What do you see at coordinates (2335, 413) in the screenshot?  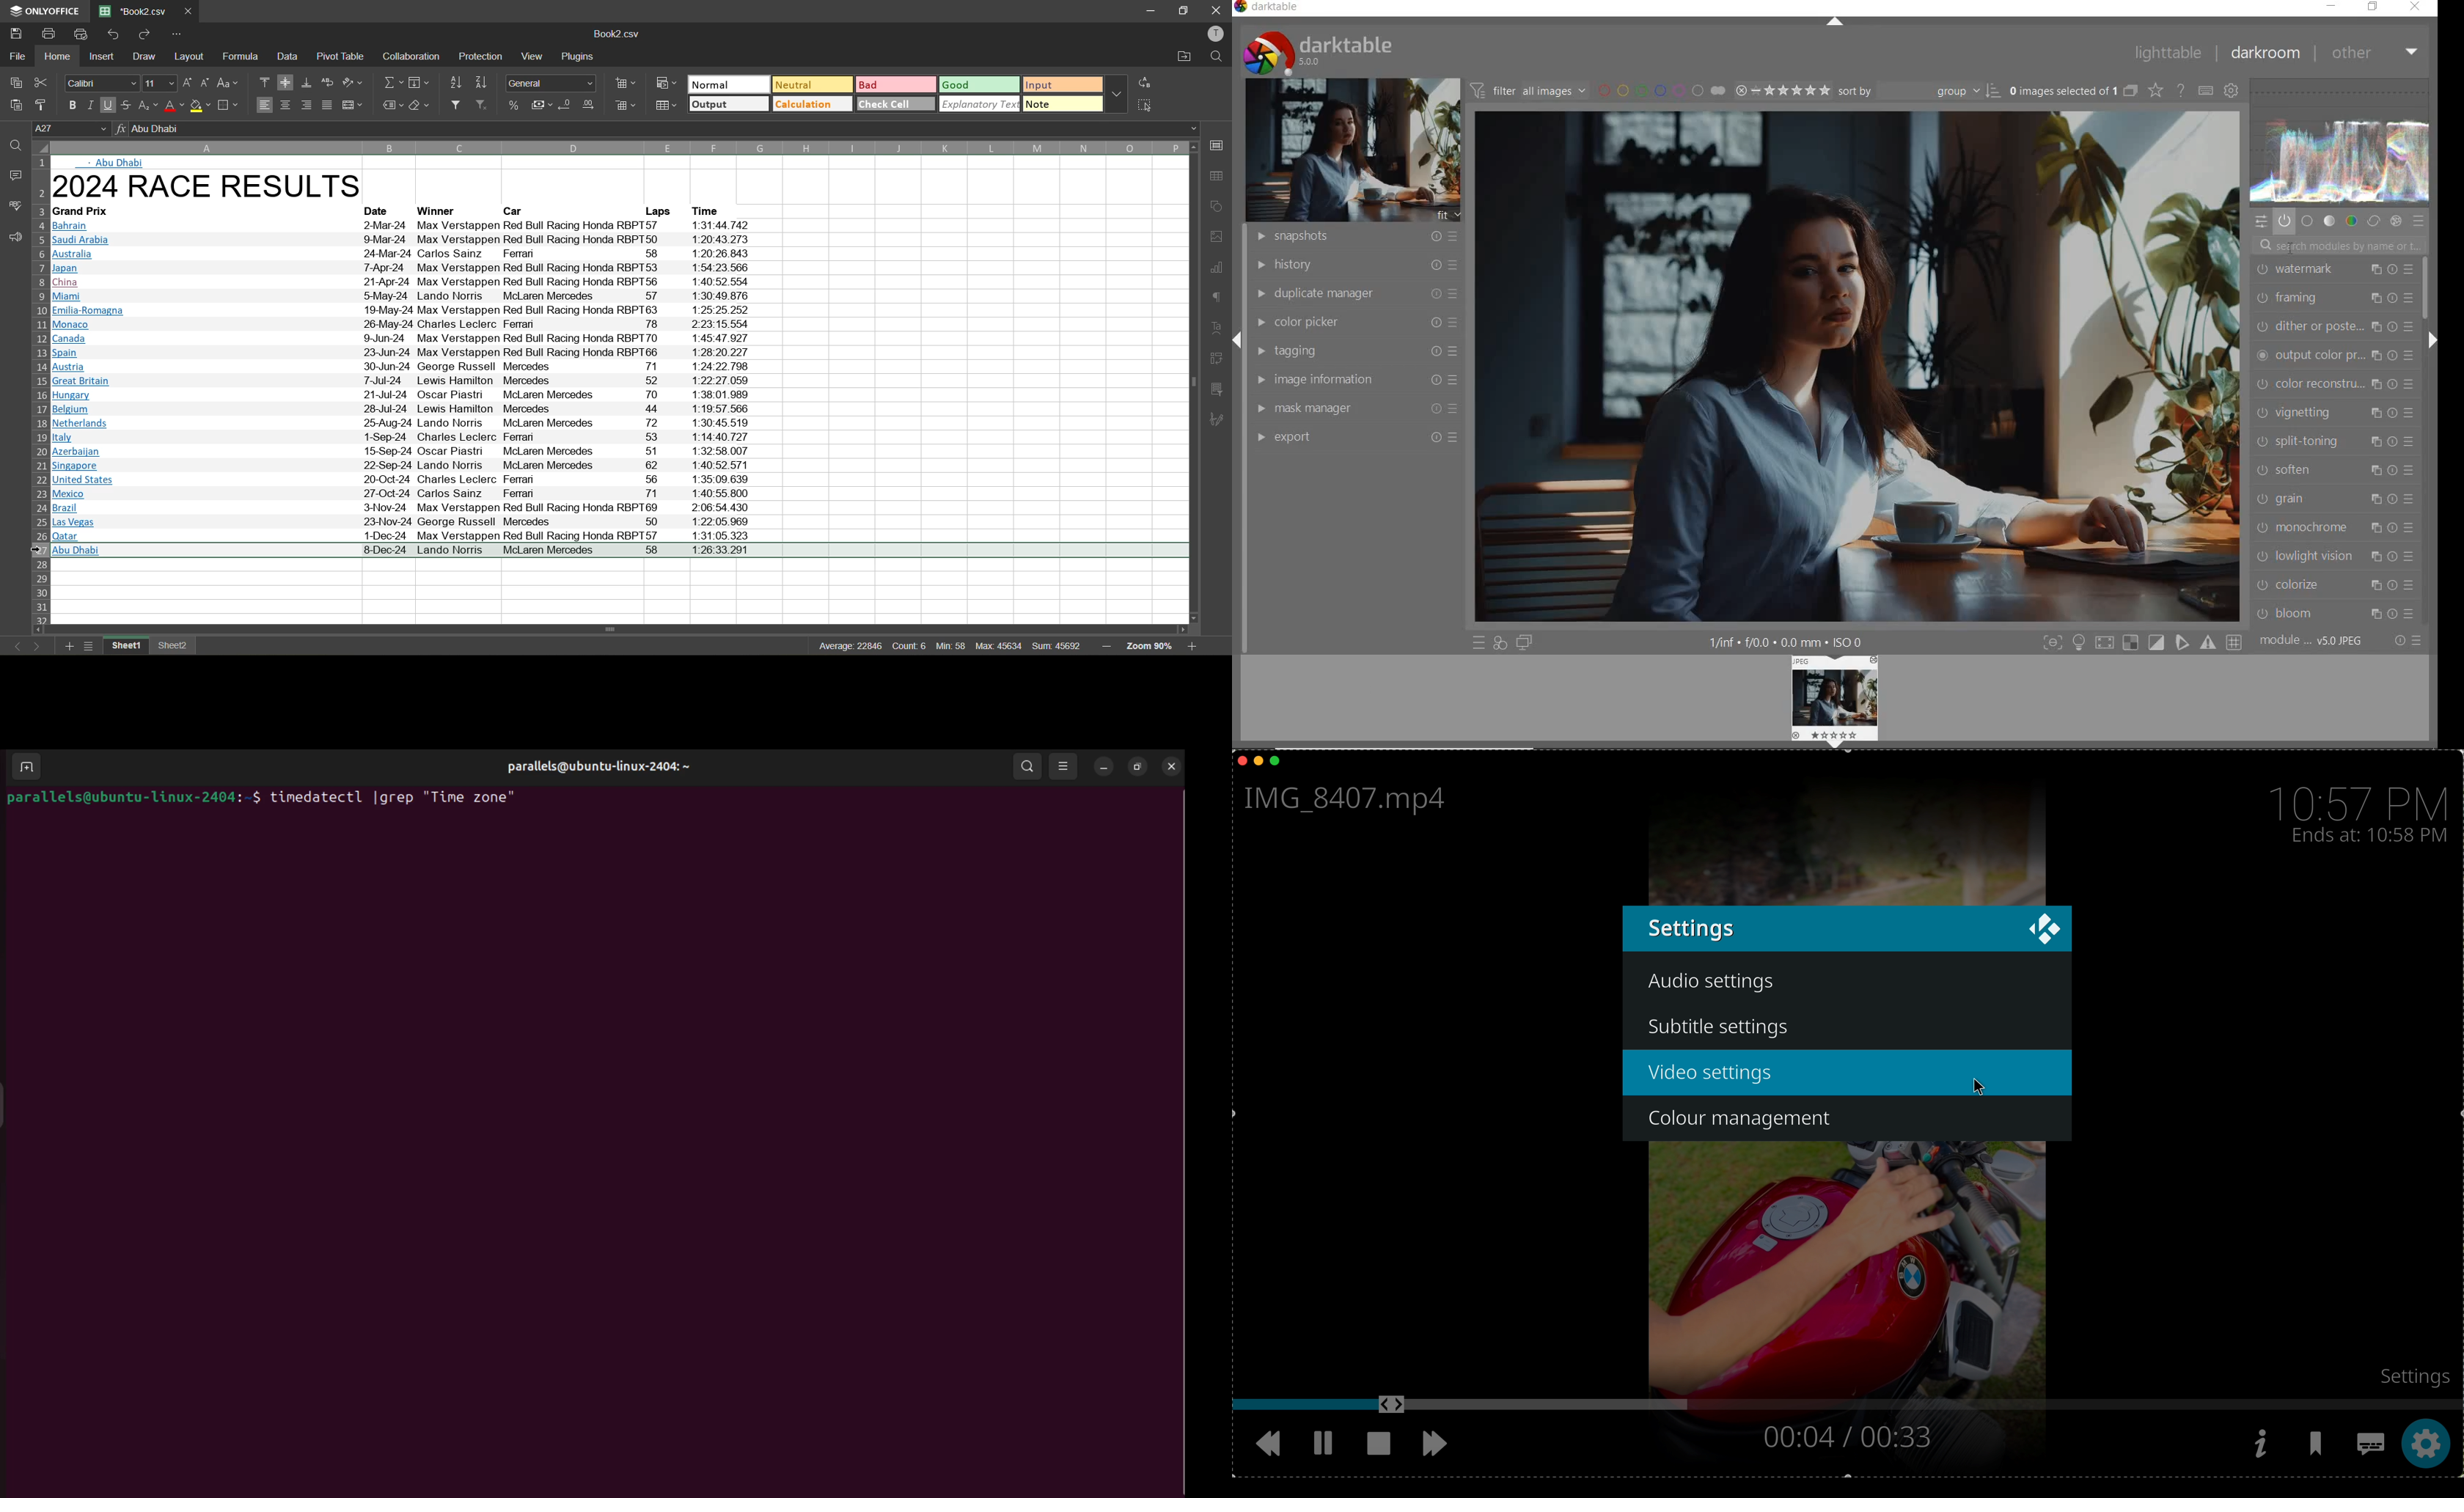 I see `vignetting` at bounding box center [2335, 413].